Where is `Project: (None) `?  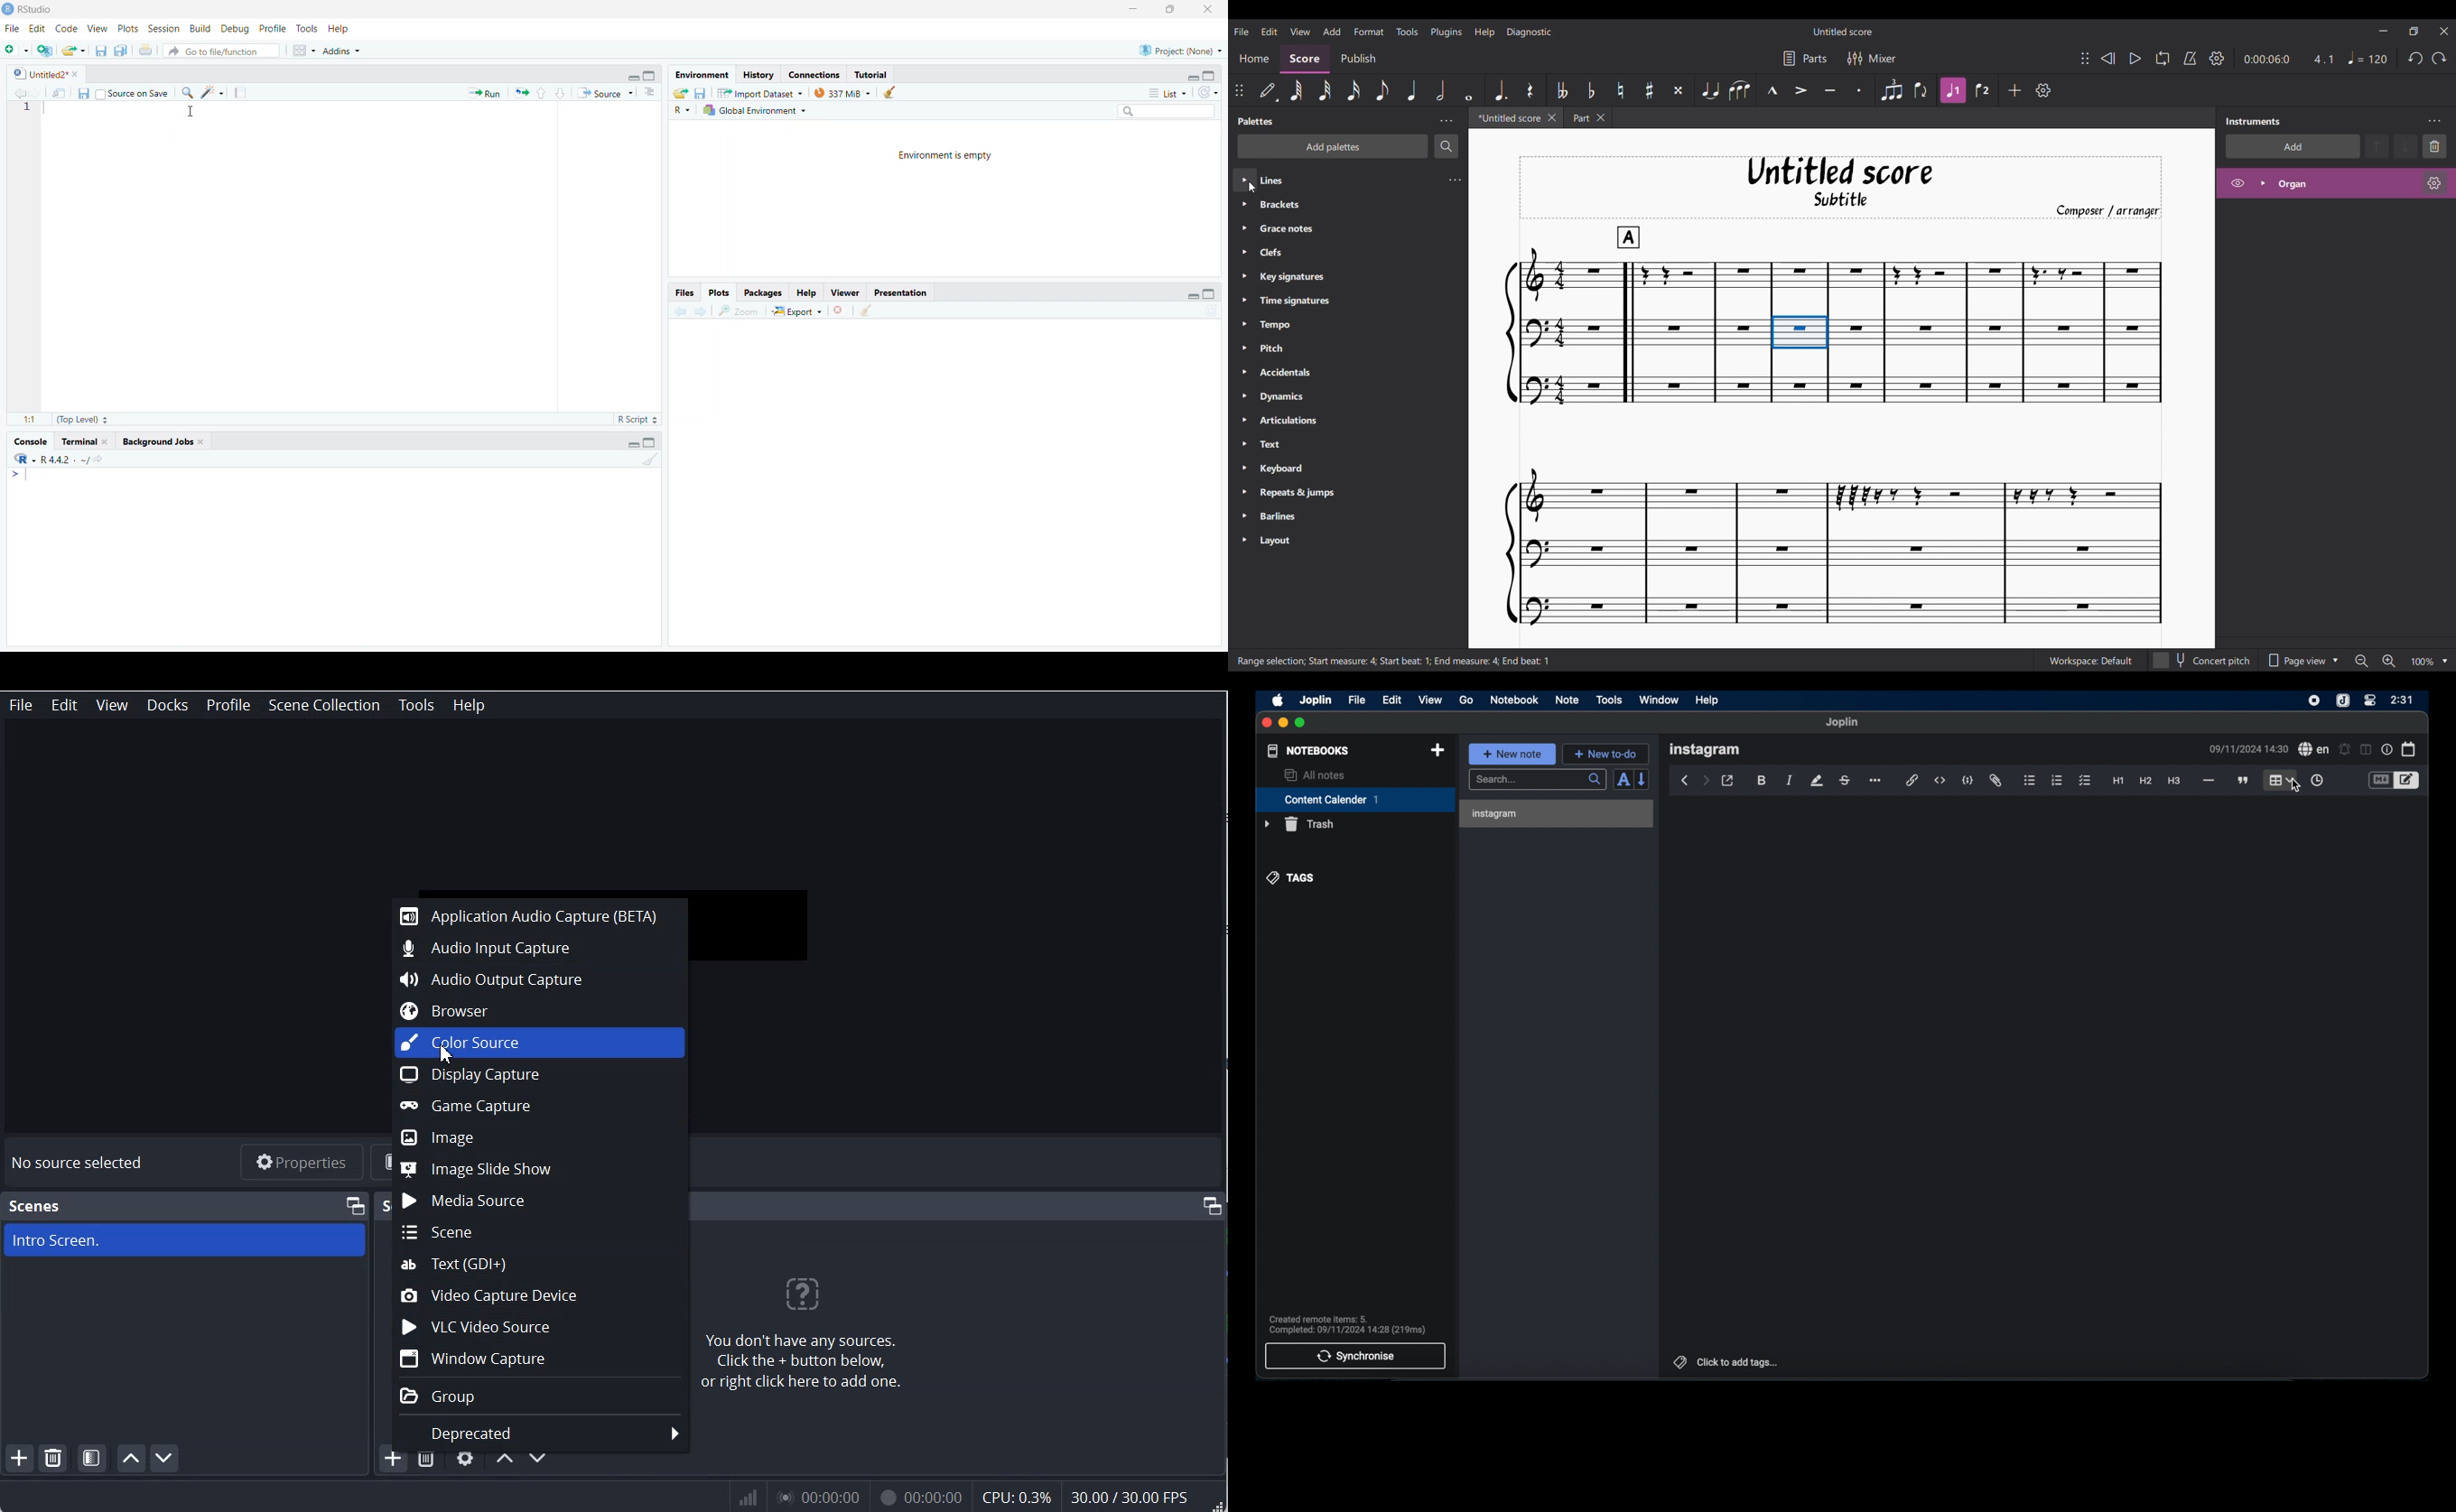 Project: (None)  is located at coordinates (1179, 49).